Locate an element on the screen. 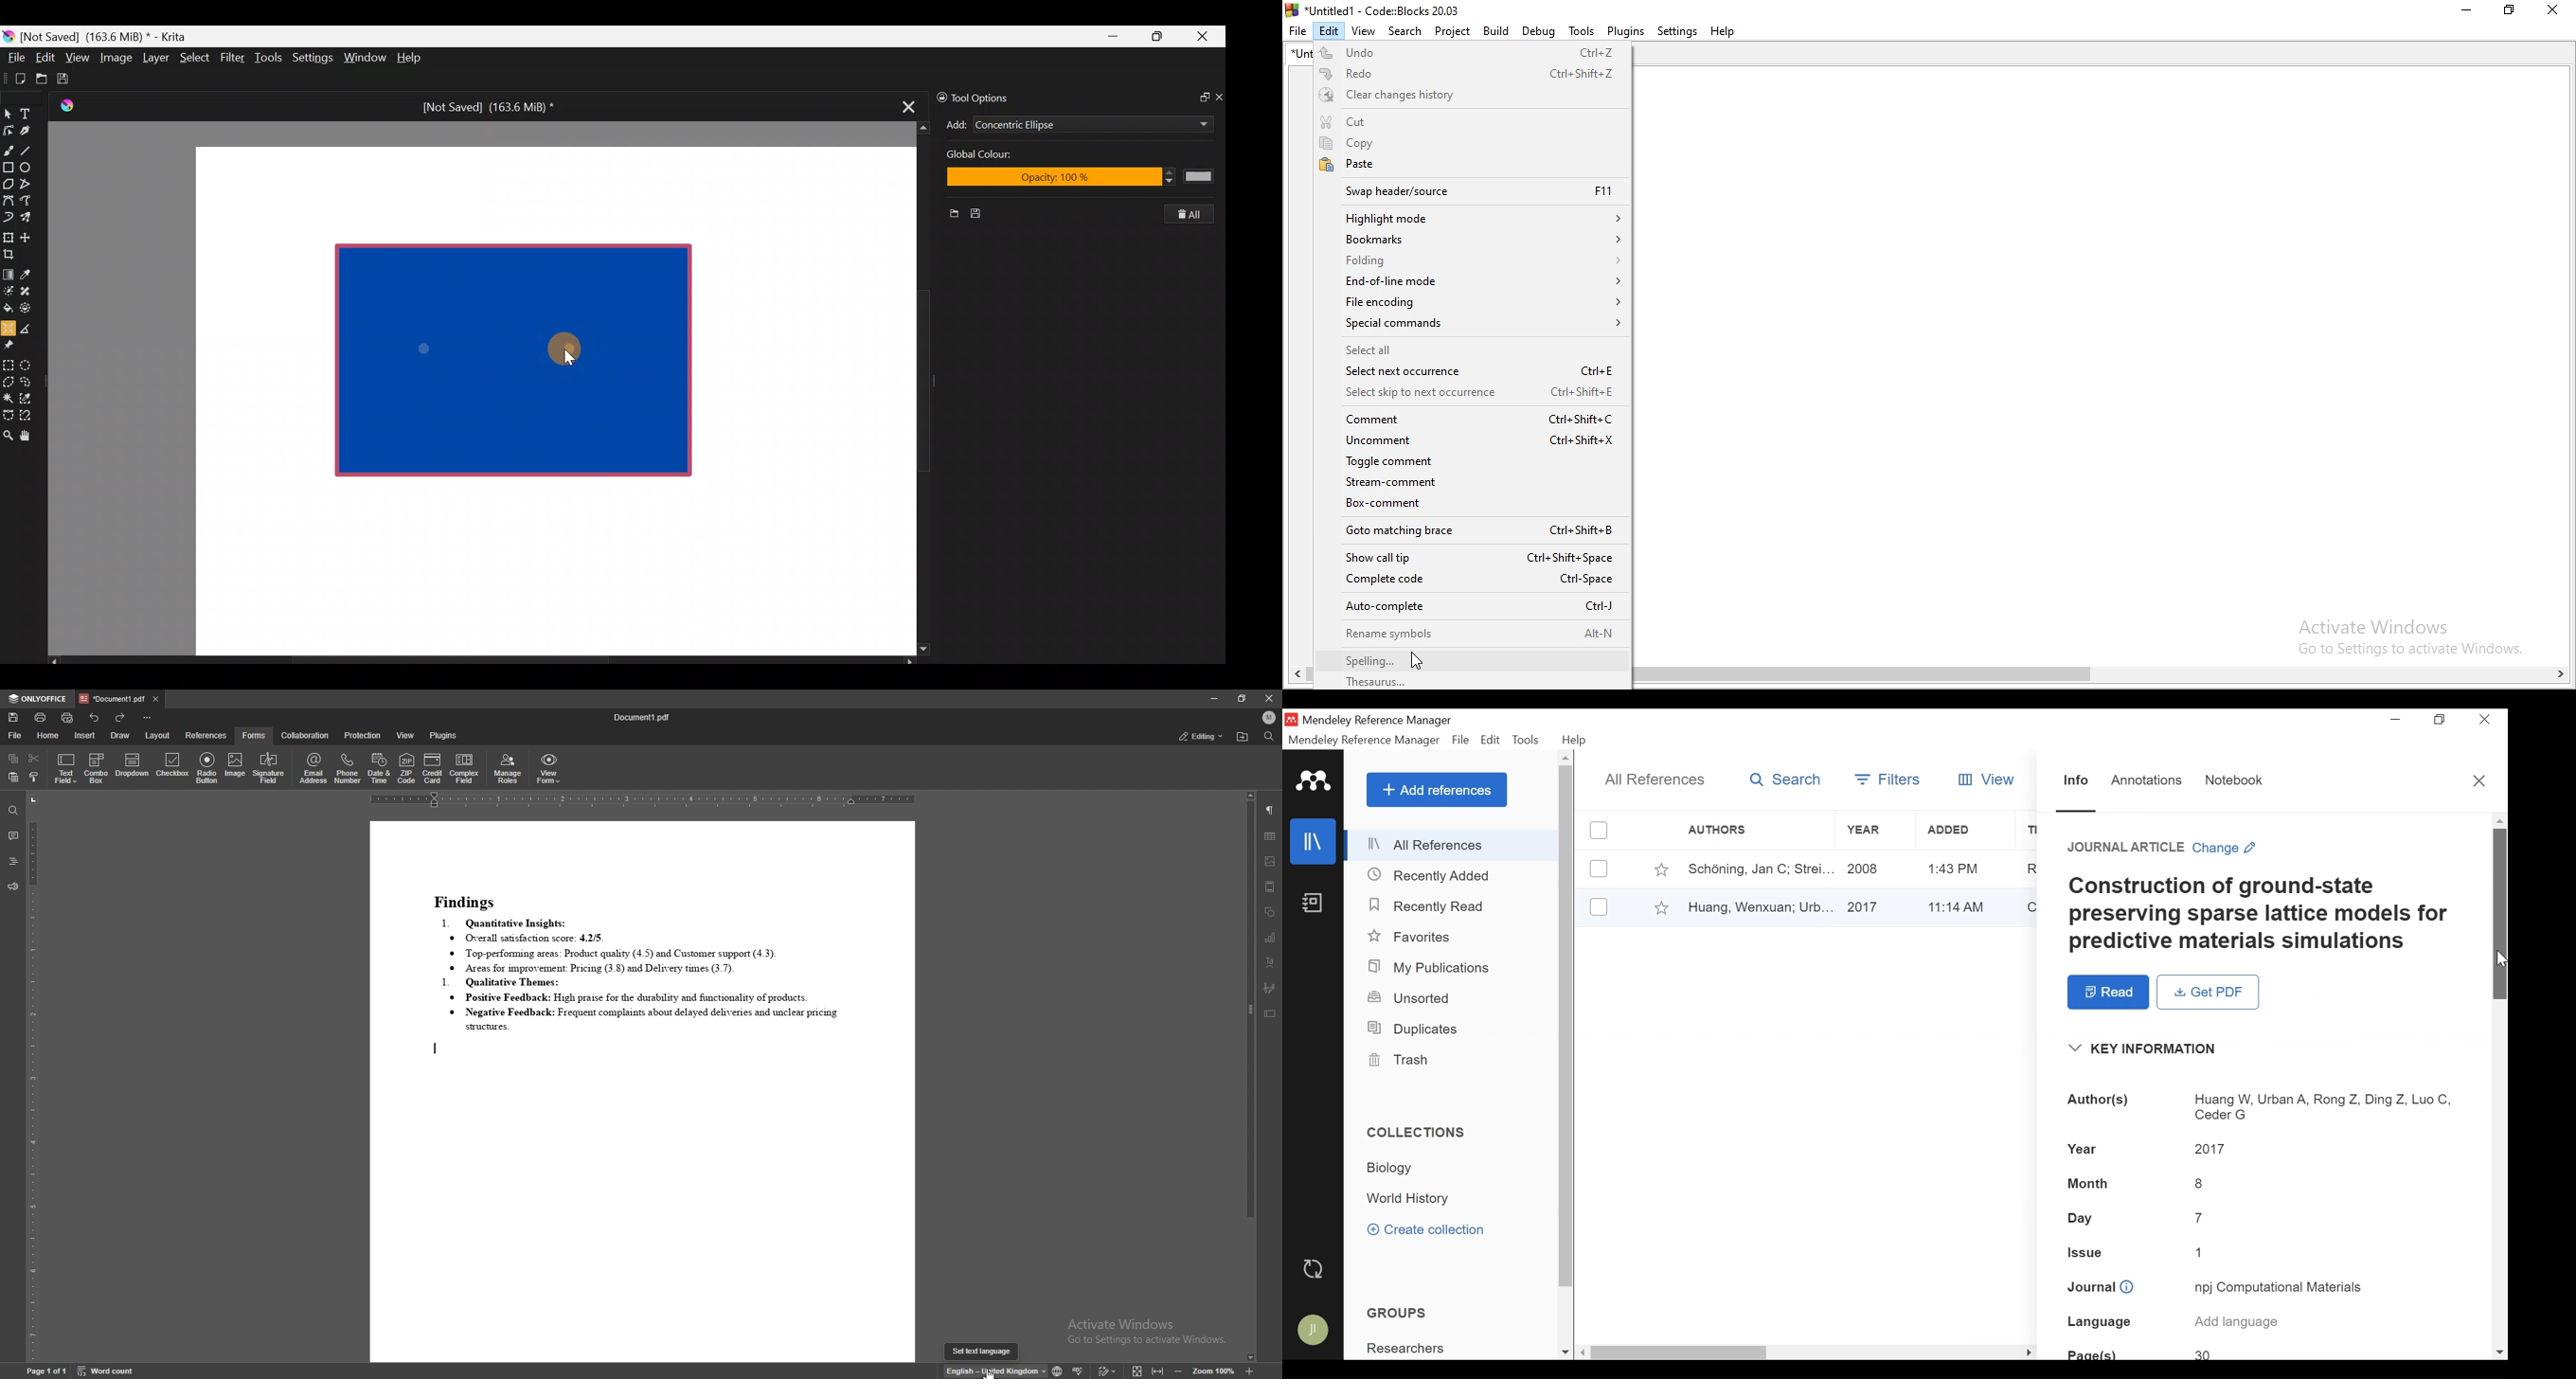 The image size is (2576, 1400). Concentric Ellipse is located at coordinates (1055, 126).